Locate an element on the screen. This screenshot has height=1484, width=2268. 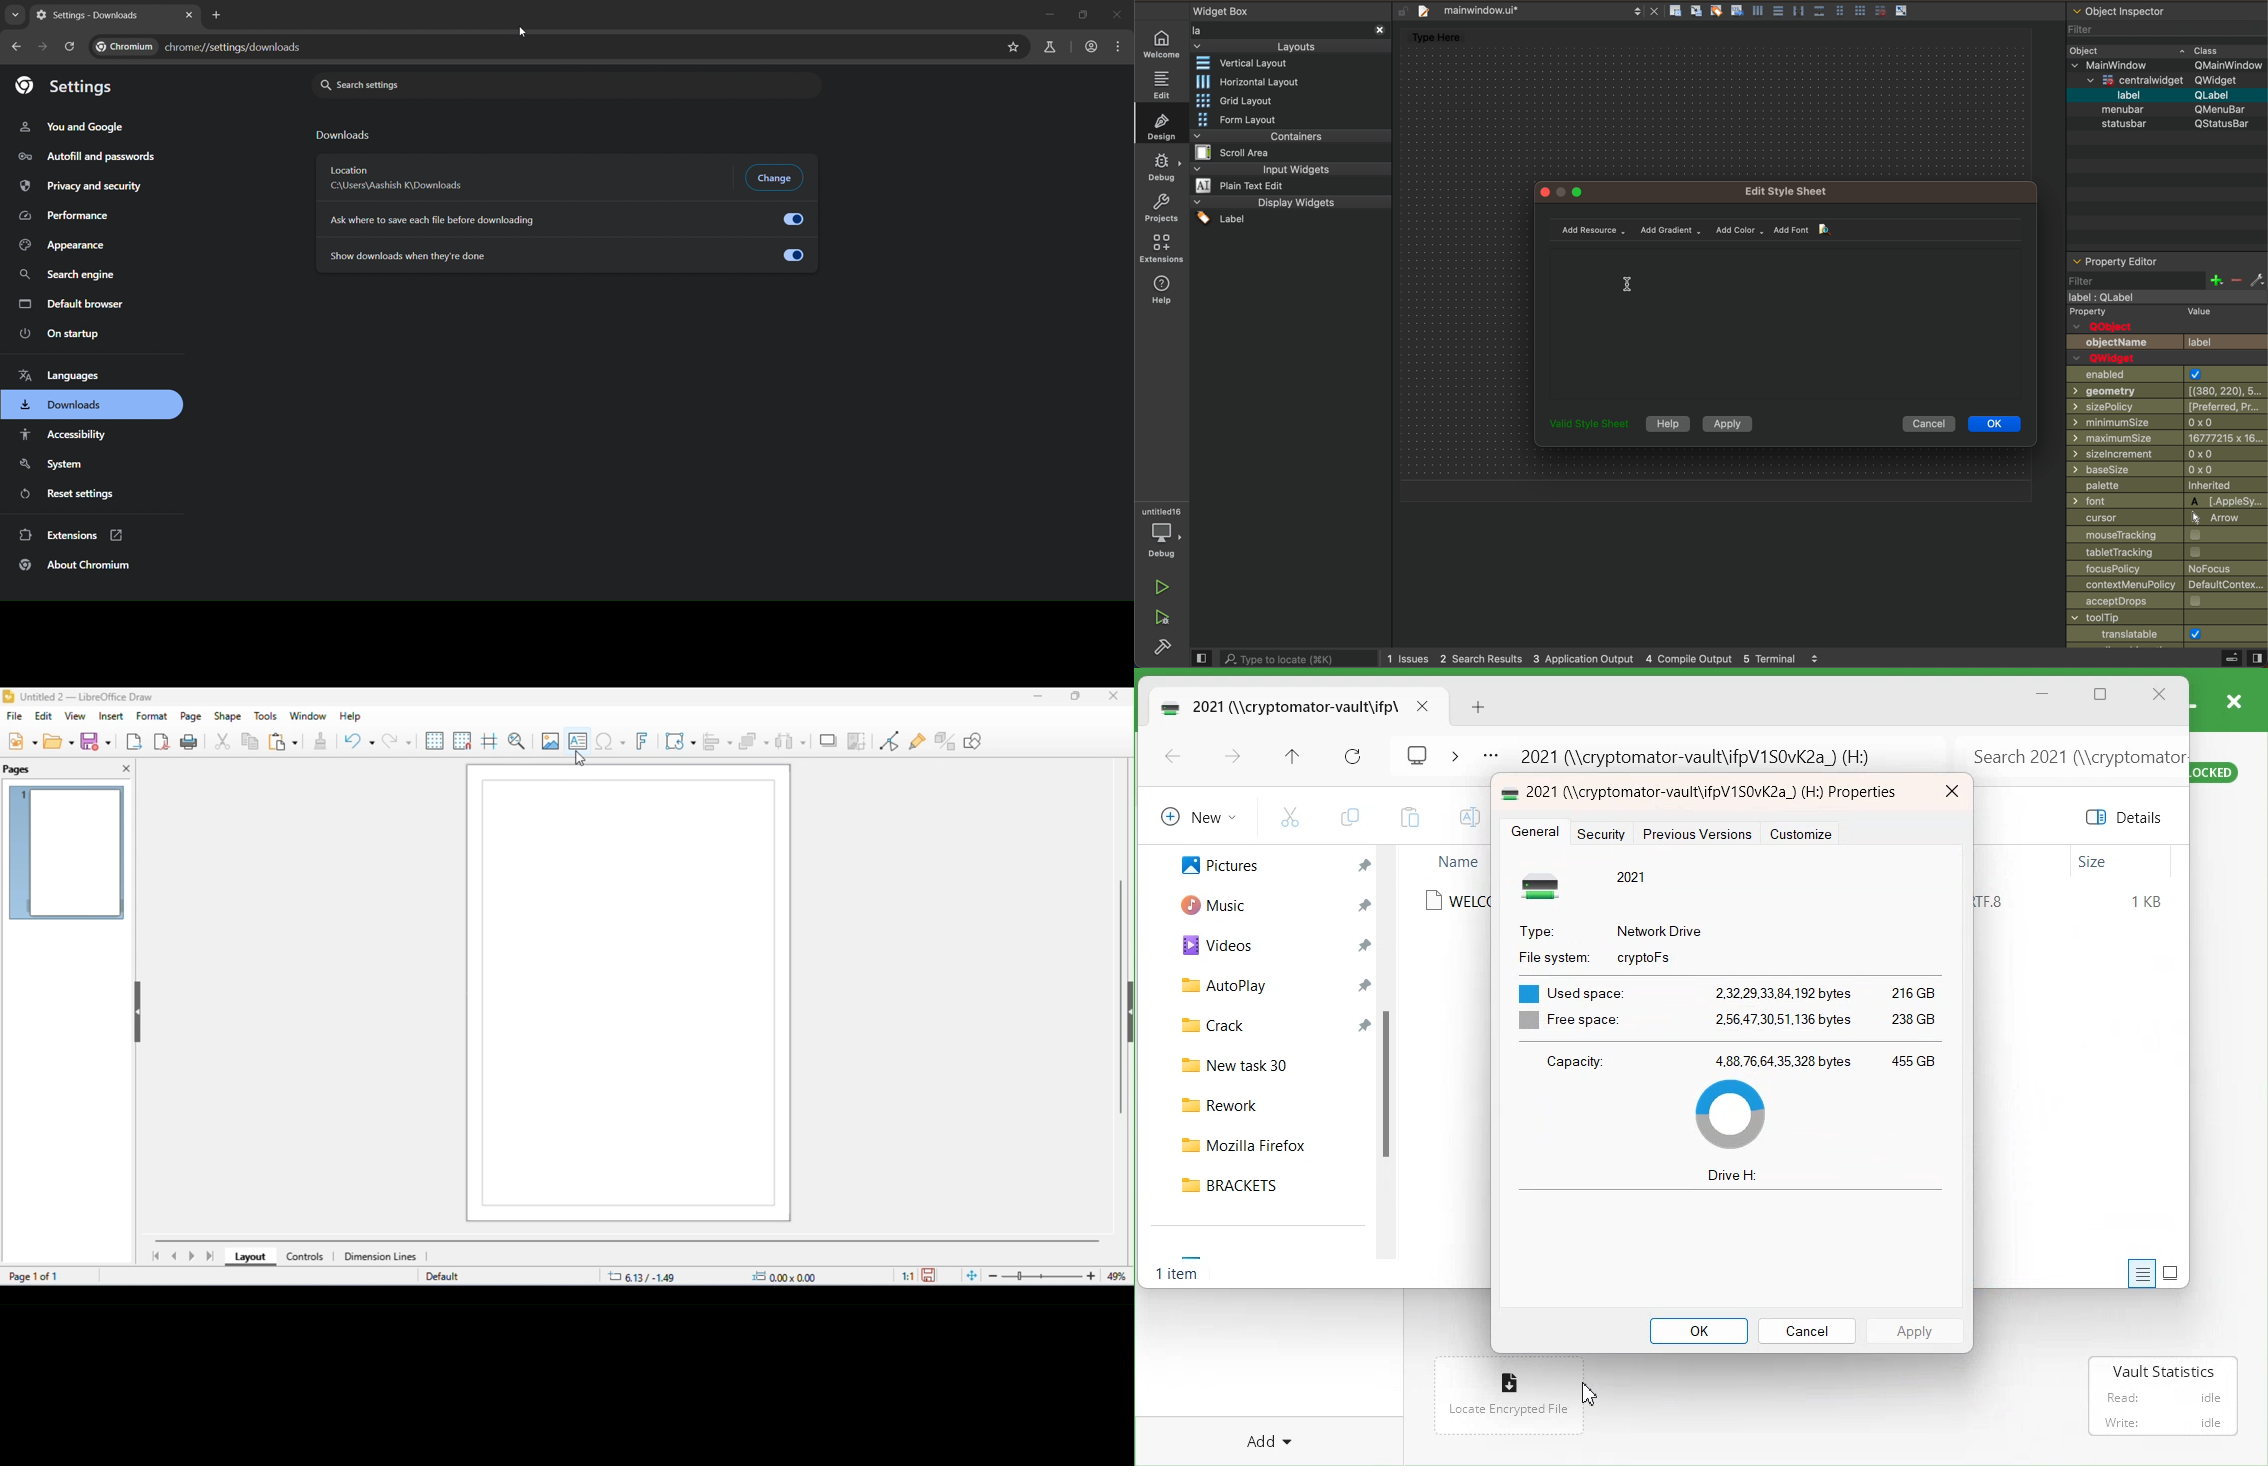
Word RTF 8 is located at coordinates (1997, 902).